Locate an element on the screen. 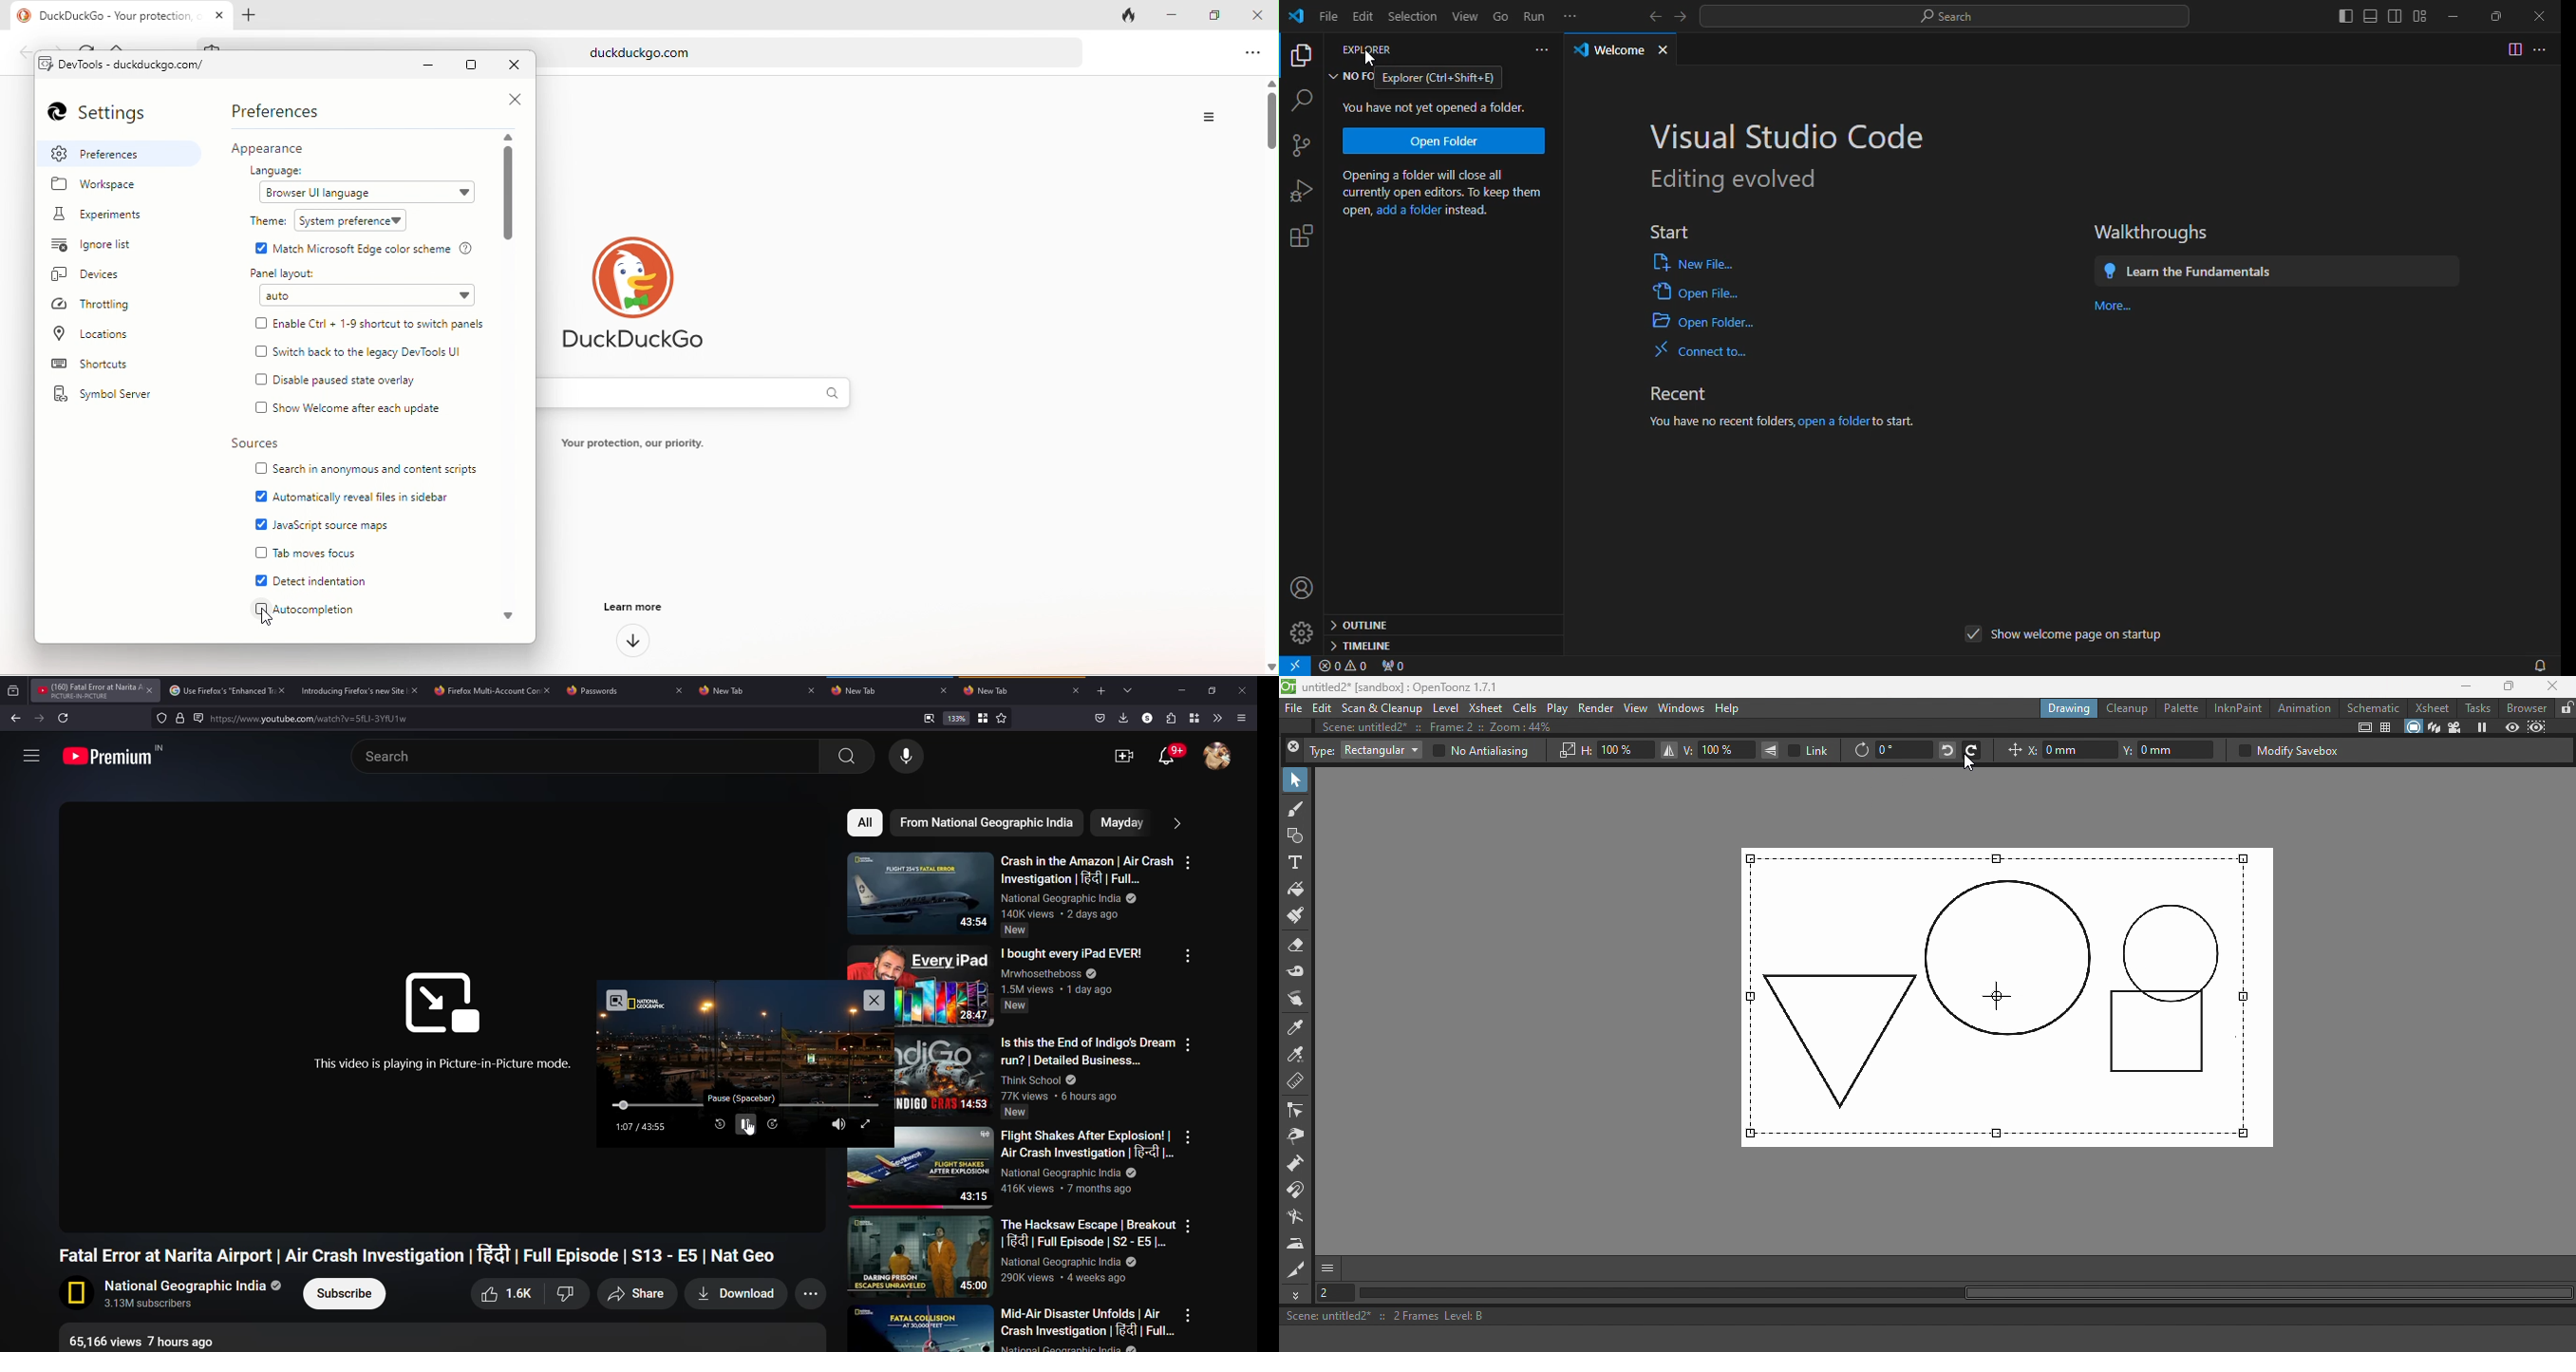 The image size is (2576, 1372). Indicates video is new is located at coordinates (1015, 1112).